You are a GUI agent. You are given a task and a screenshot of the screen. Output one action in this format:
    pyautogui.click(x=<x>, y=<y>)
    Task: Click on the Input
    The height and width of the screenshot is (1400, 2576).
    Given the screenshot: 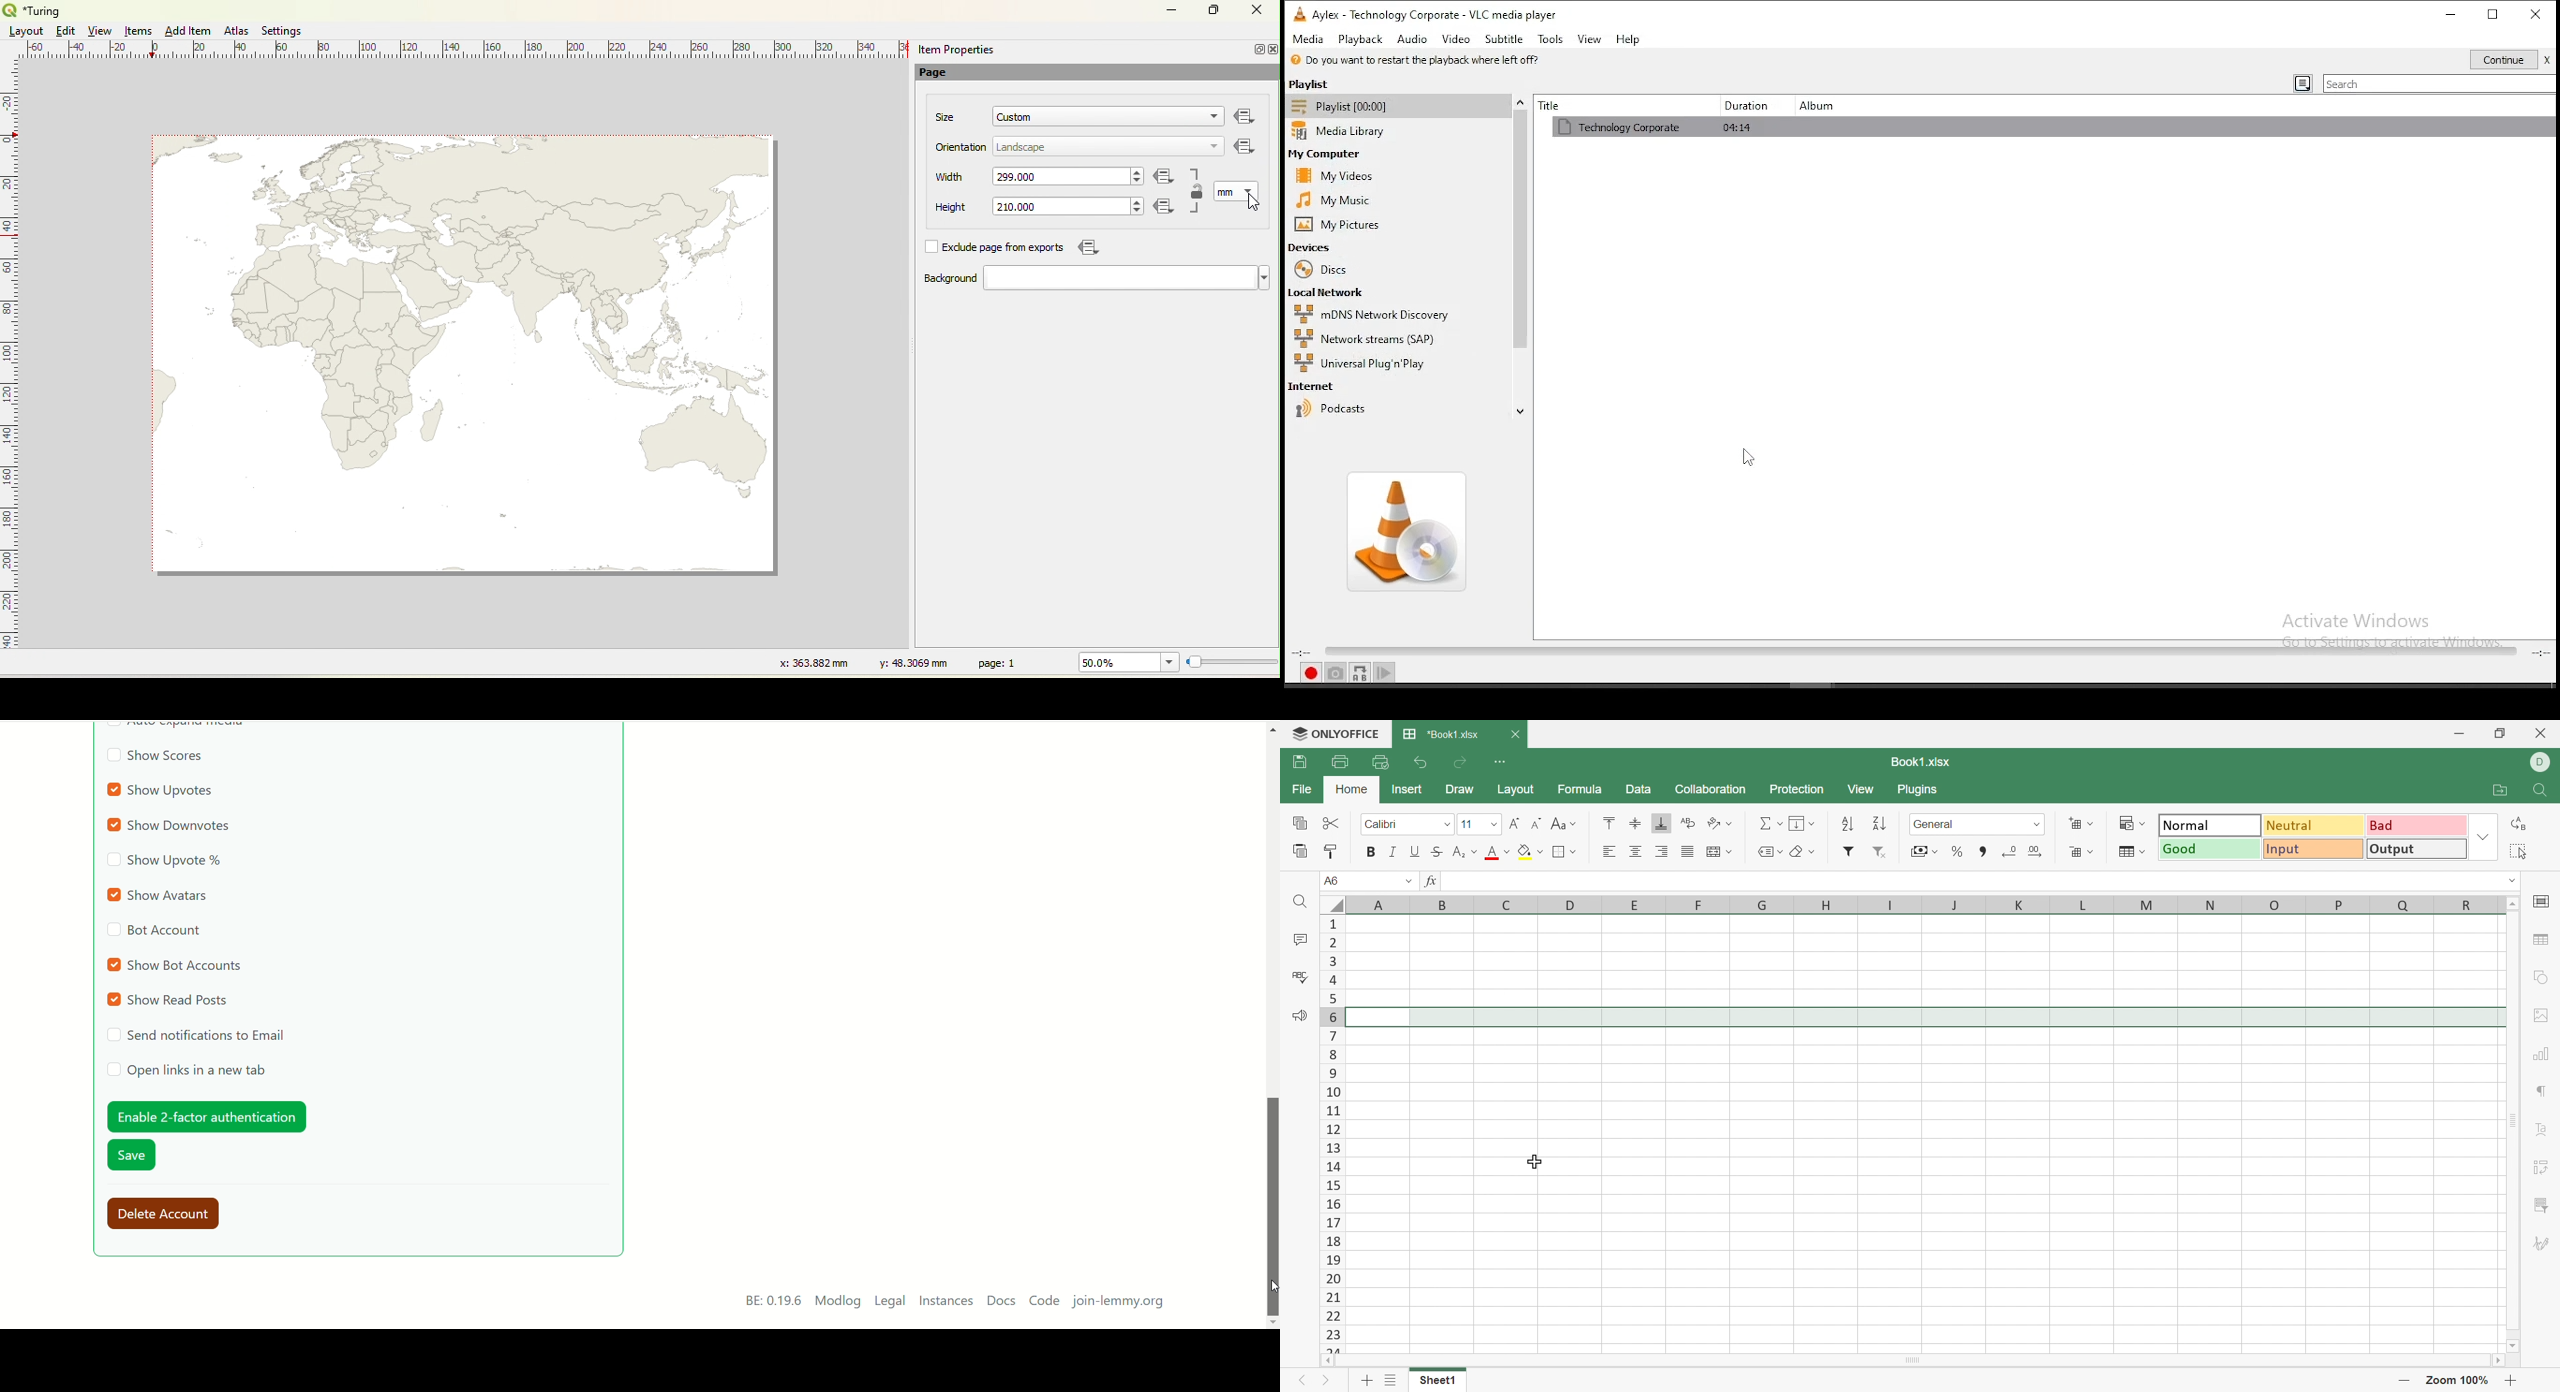 What is the action you would take?
    pyautogui.click(x=2314, y=849)
    